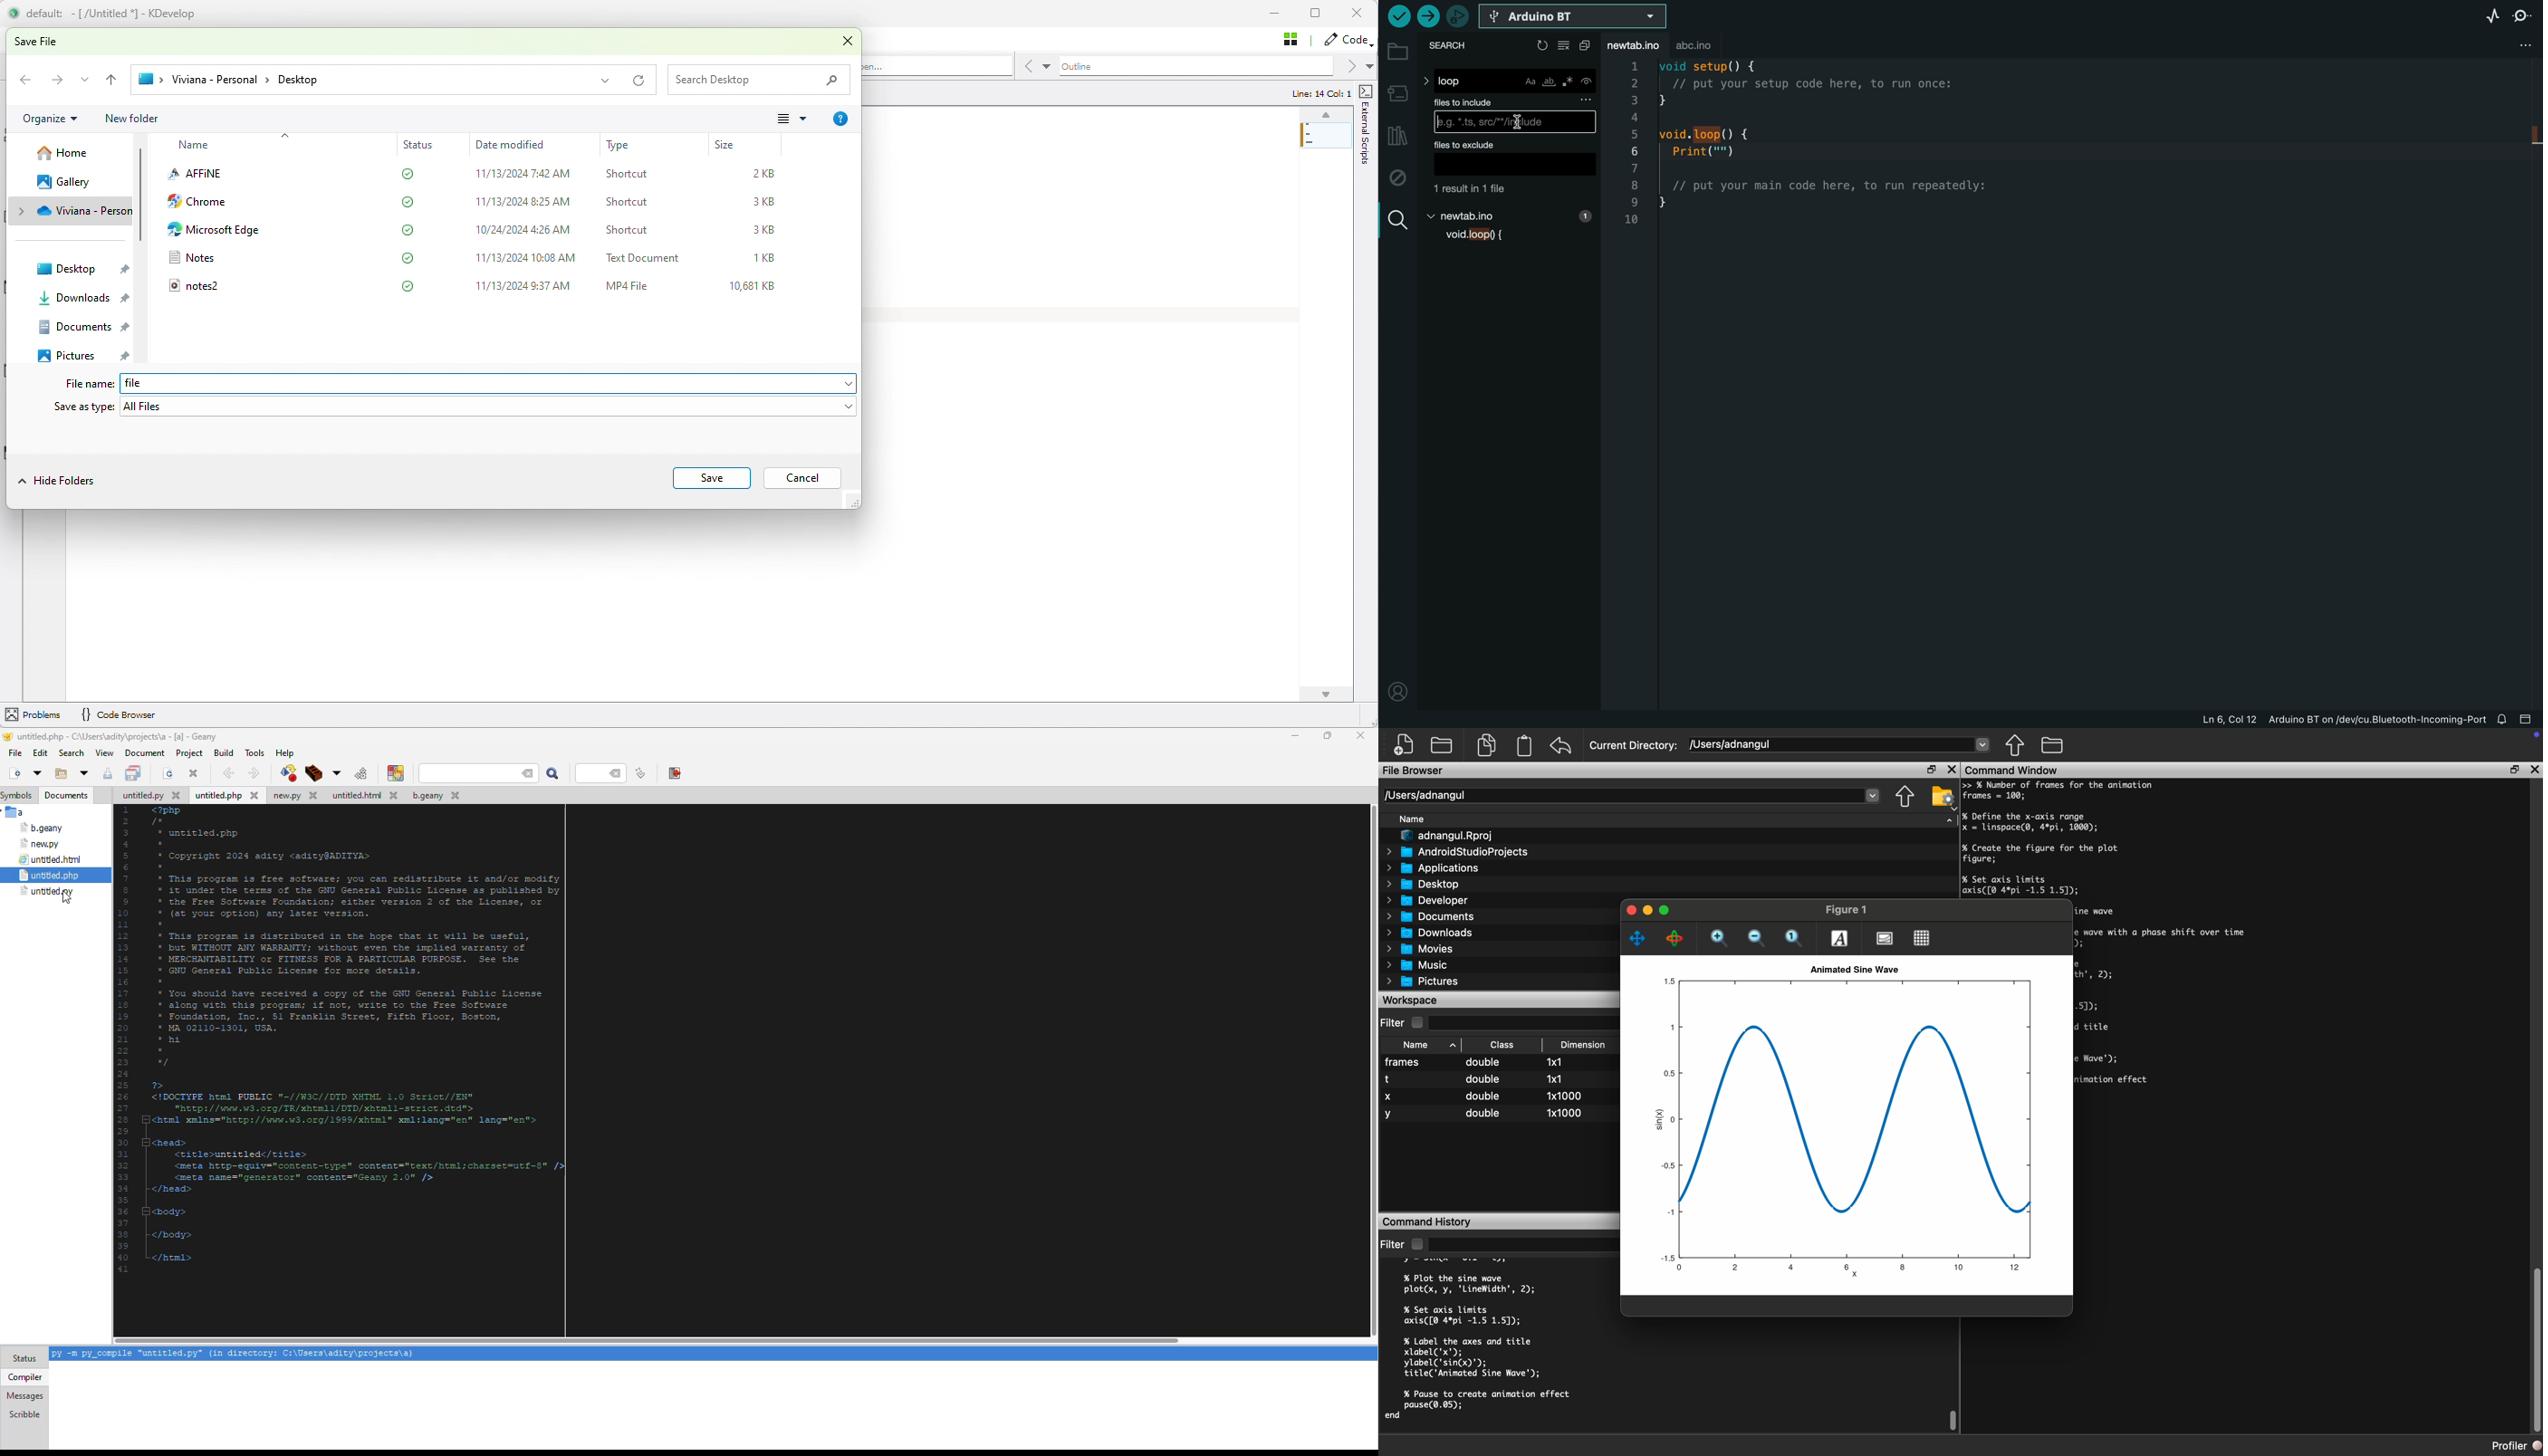 This screenshot has height=1456, width=2548. I want to click on Type, so click(619, 146).